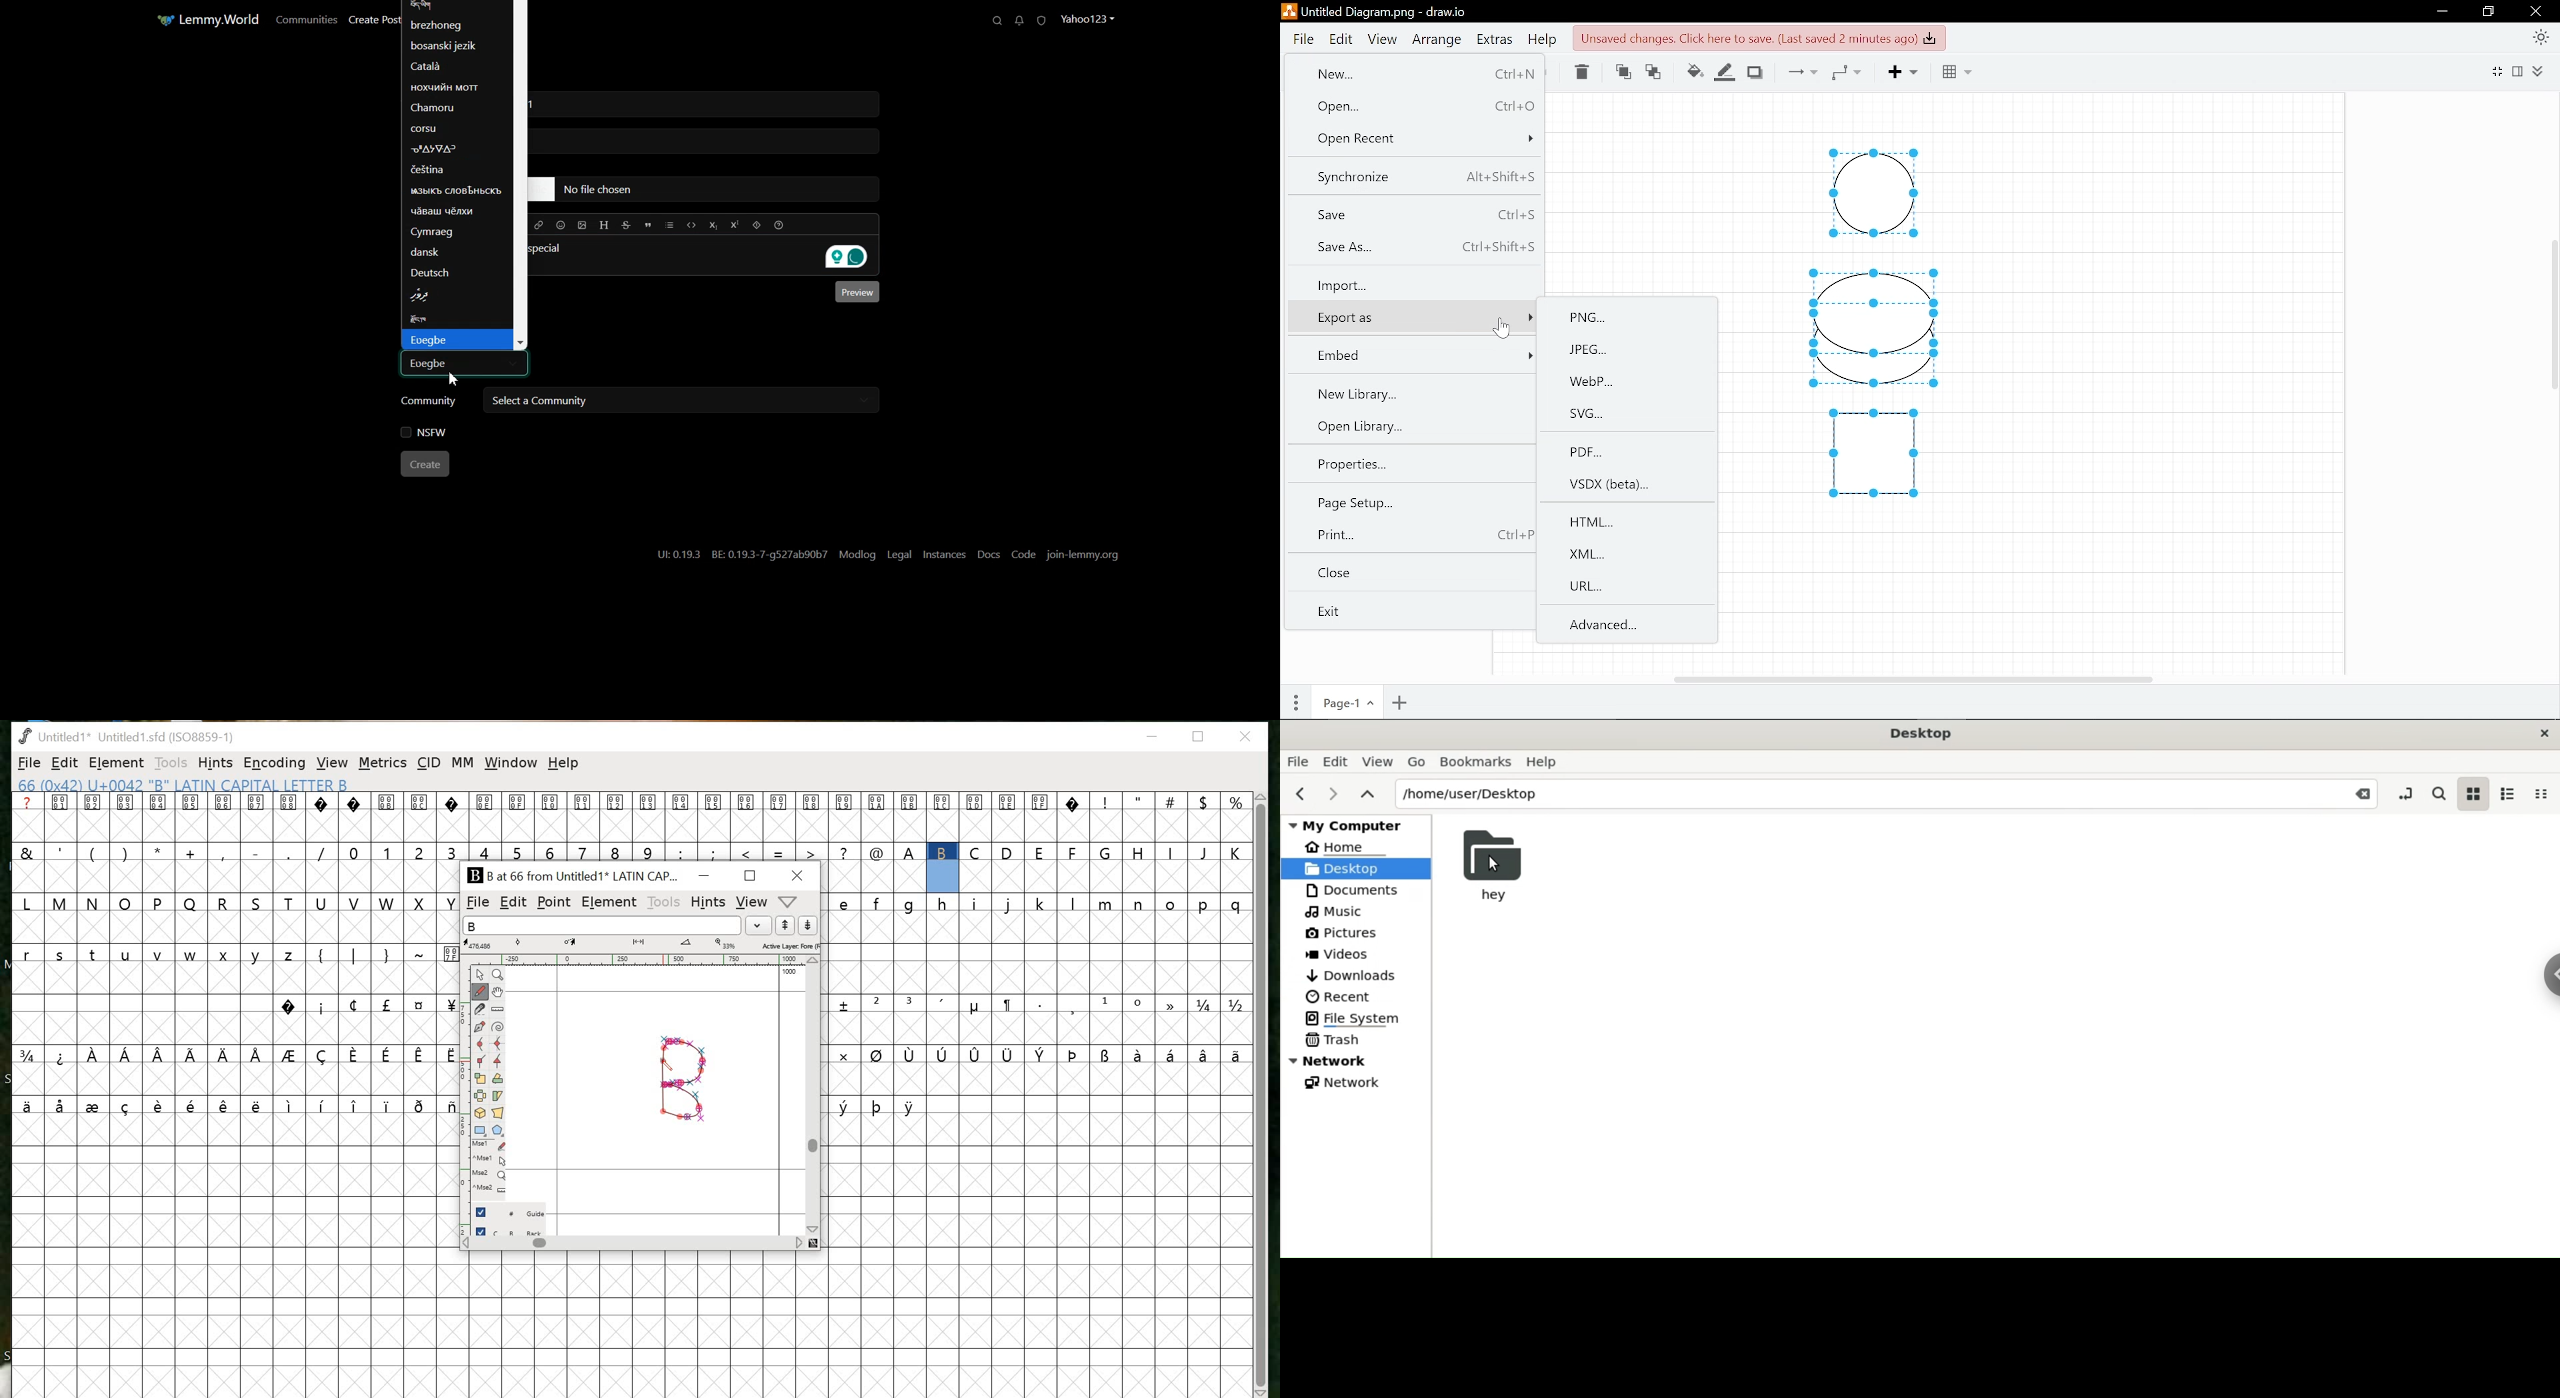 This screenshot has width=2576, height=1400. What do you see at coordinates (501, 1063) in the screenshot?
I see `Tangent` at bounding box center [501, 1063].